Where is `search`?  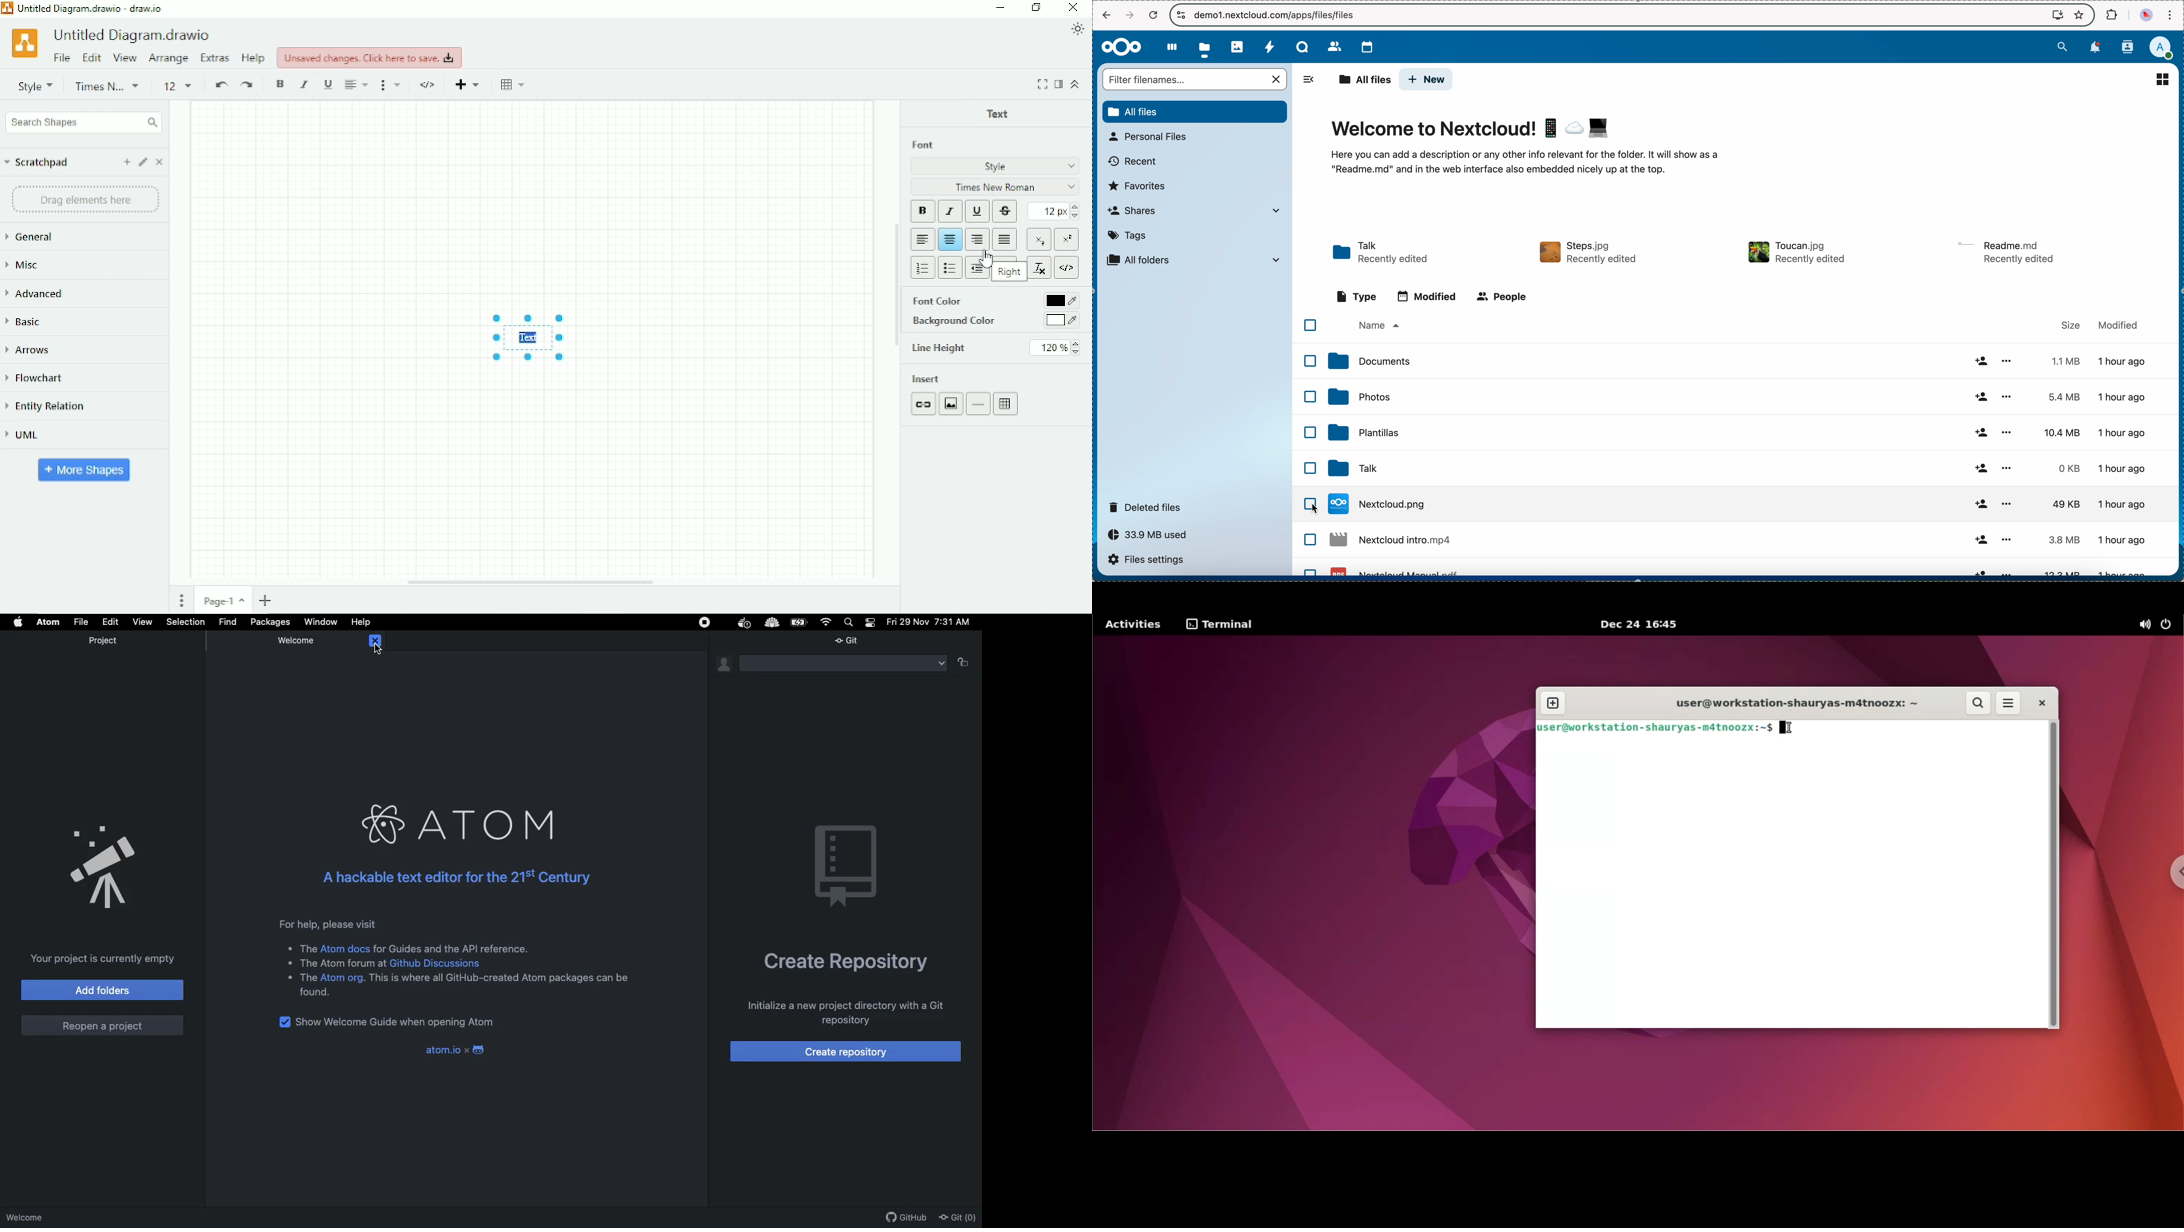
search is located at coordinates (2061, 47).